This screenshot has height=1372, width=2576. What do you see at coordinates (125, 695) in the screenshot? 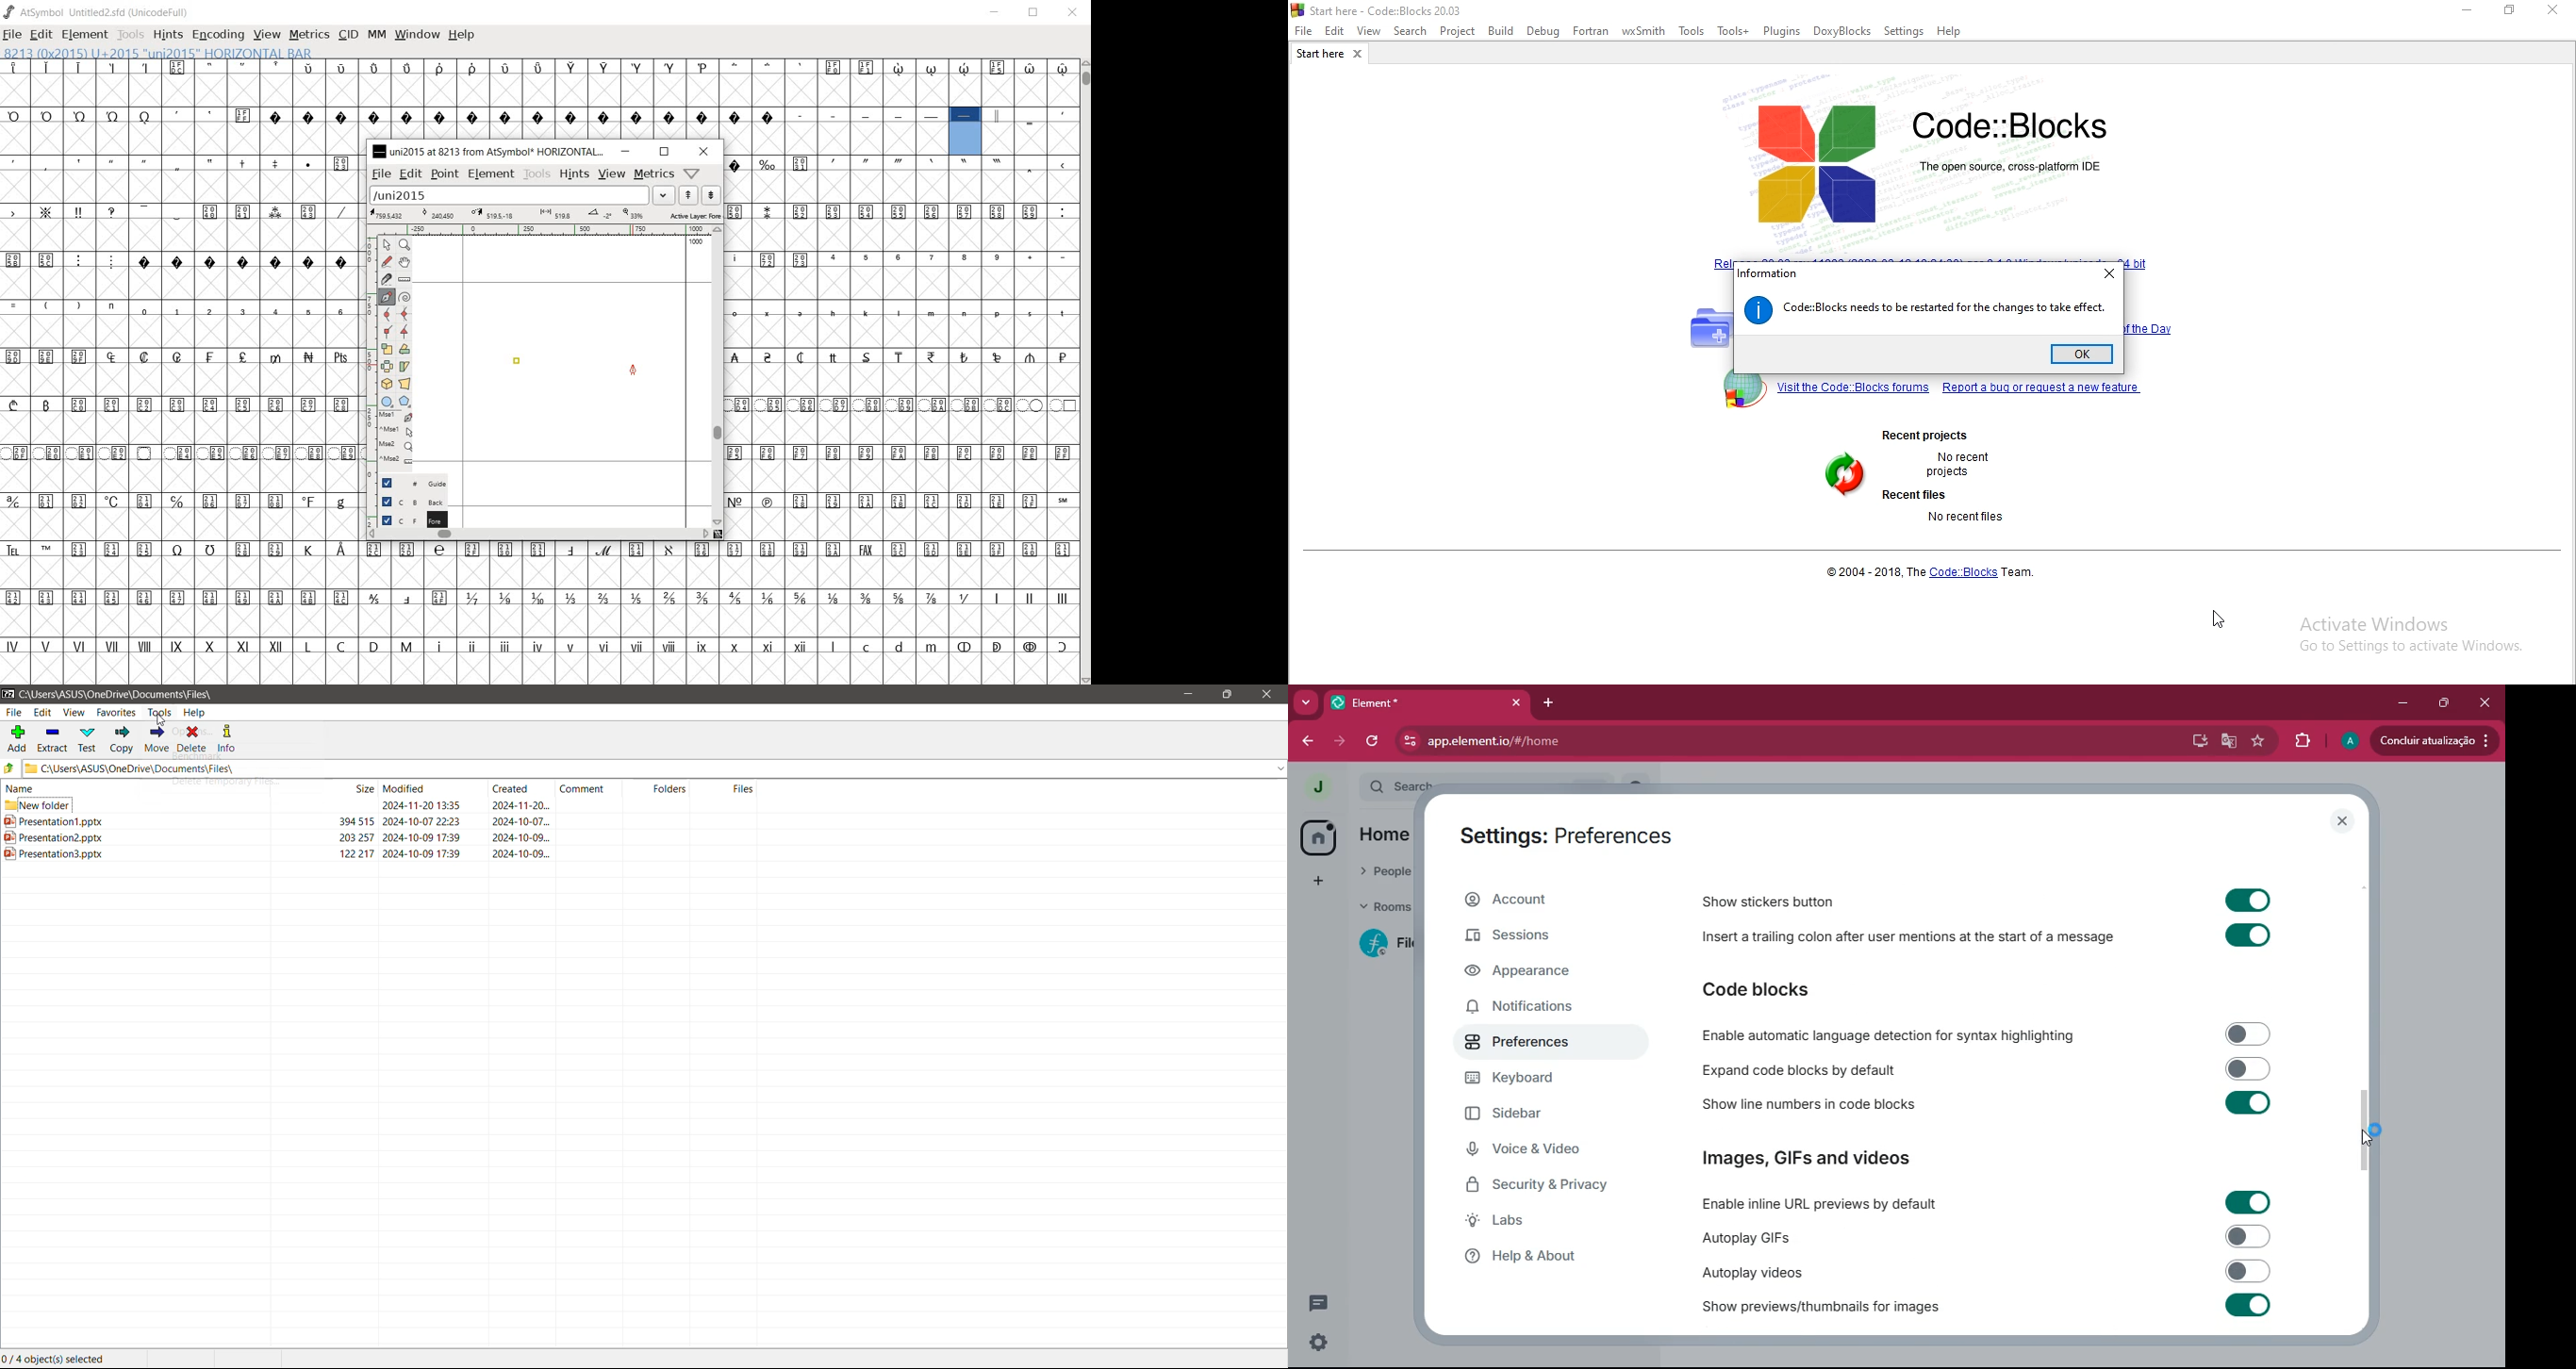
I see `C:\Users\ASUS\OneDrive\Documents\Files\` at bounding box center [125, 695].